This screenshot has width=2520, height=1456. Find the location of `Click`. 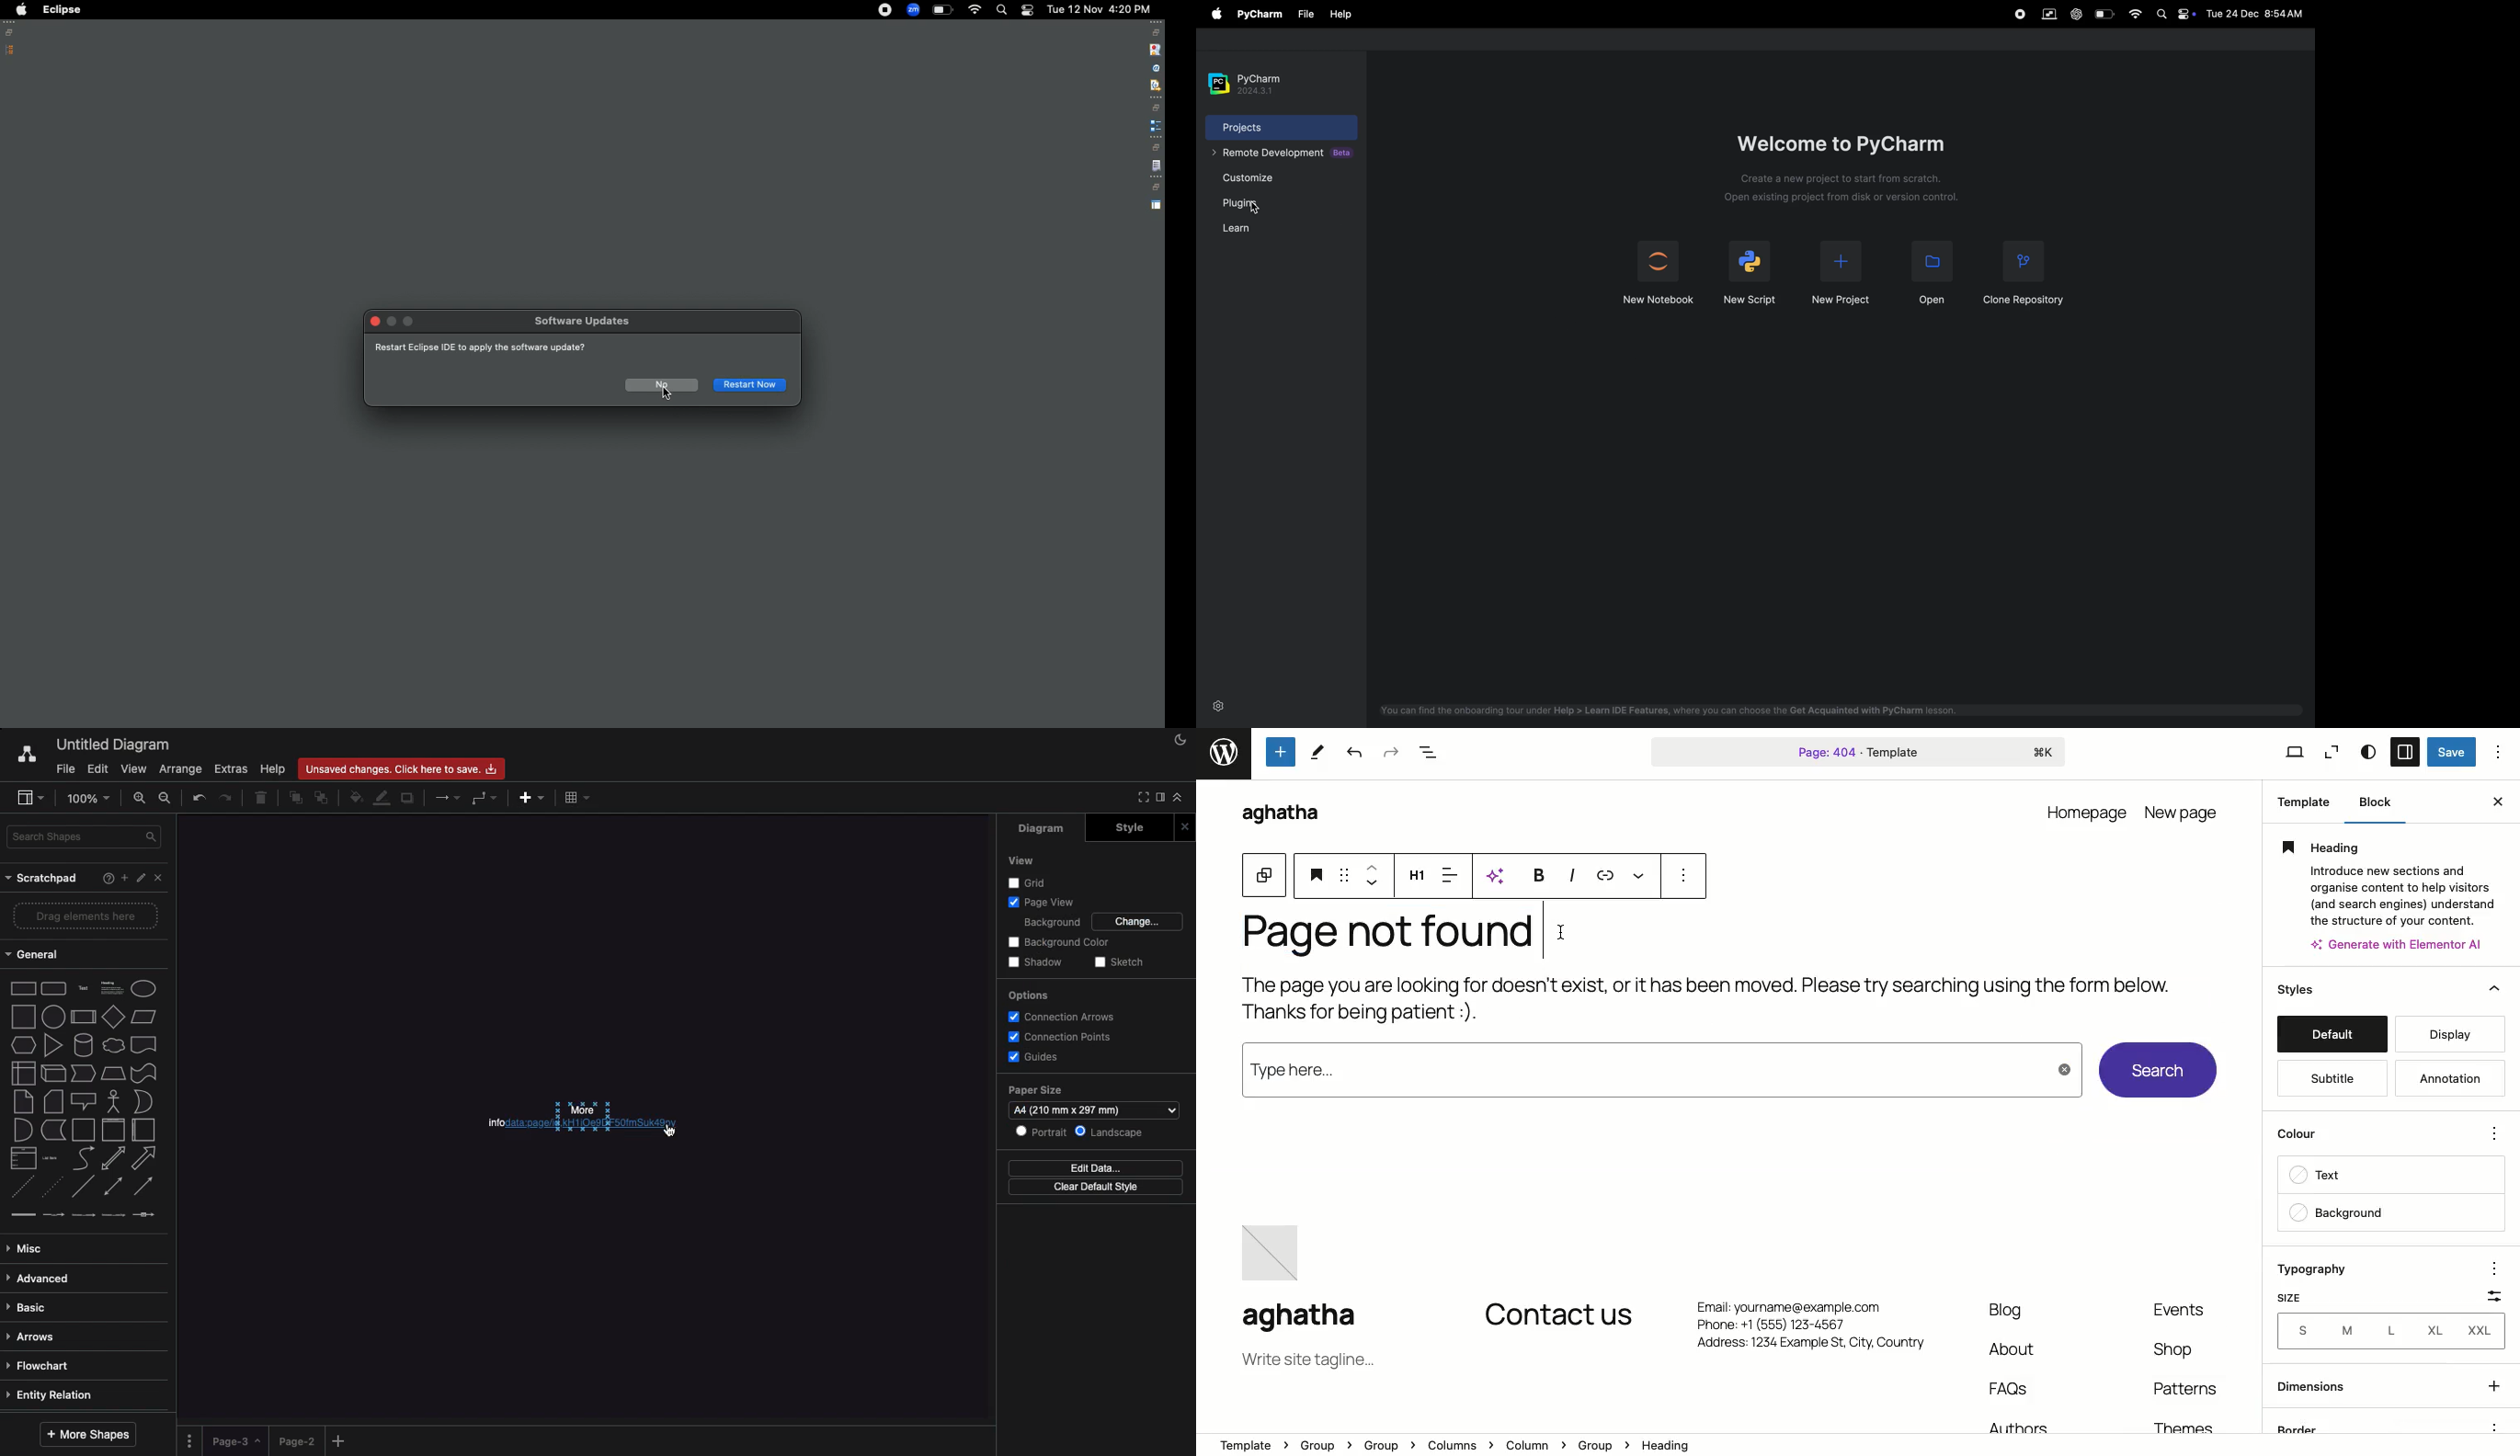

Click is located at coordinates (672, 1132).